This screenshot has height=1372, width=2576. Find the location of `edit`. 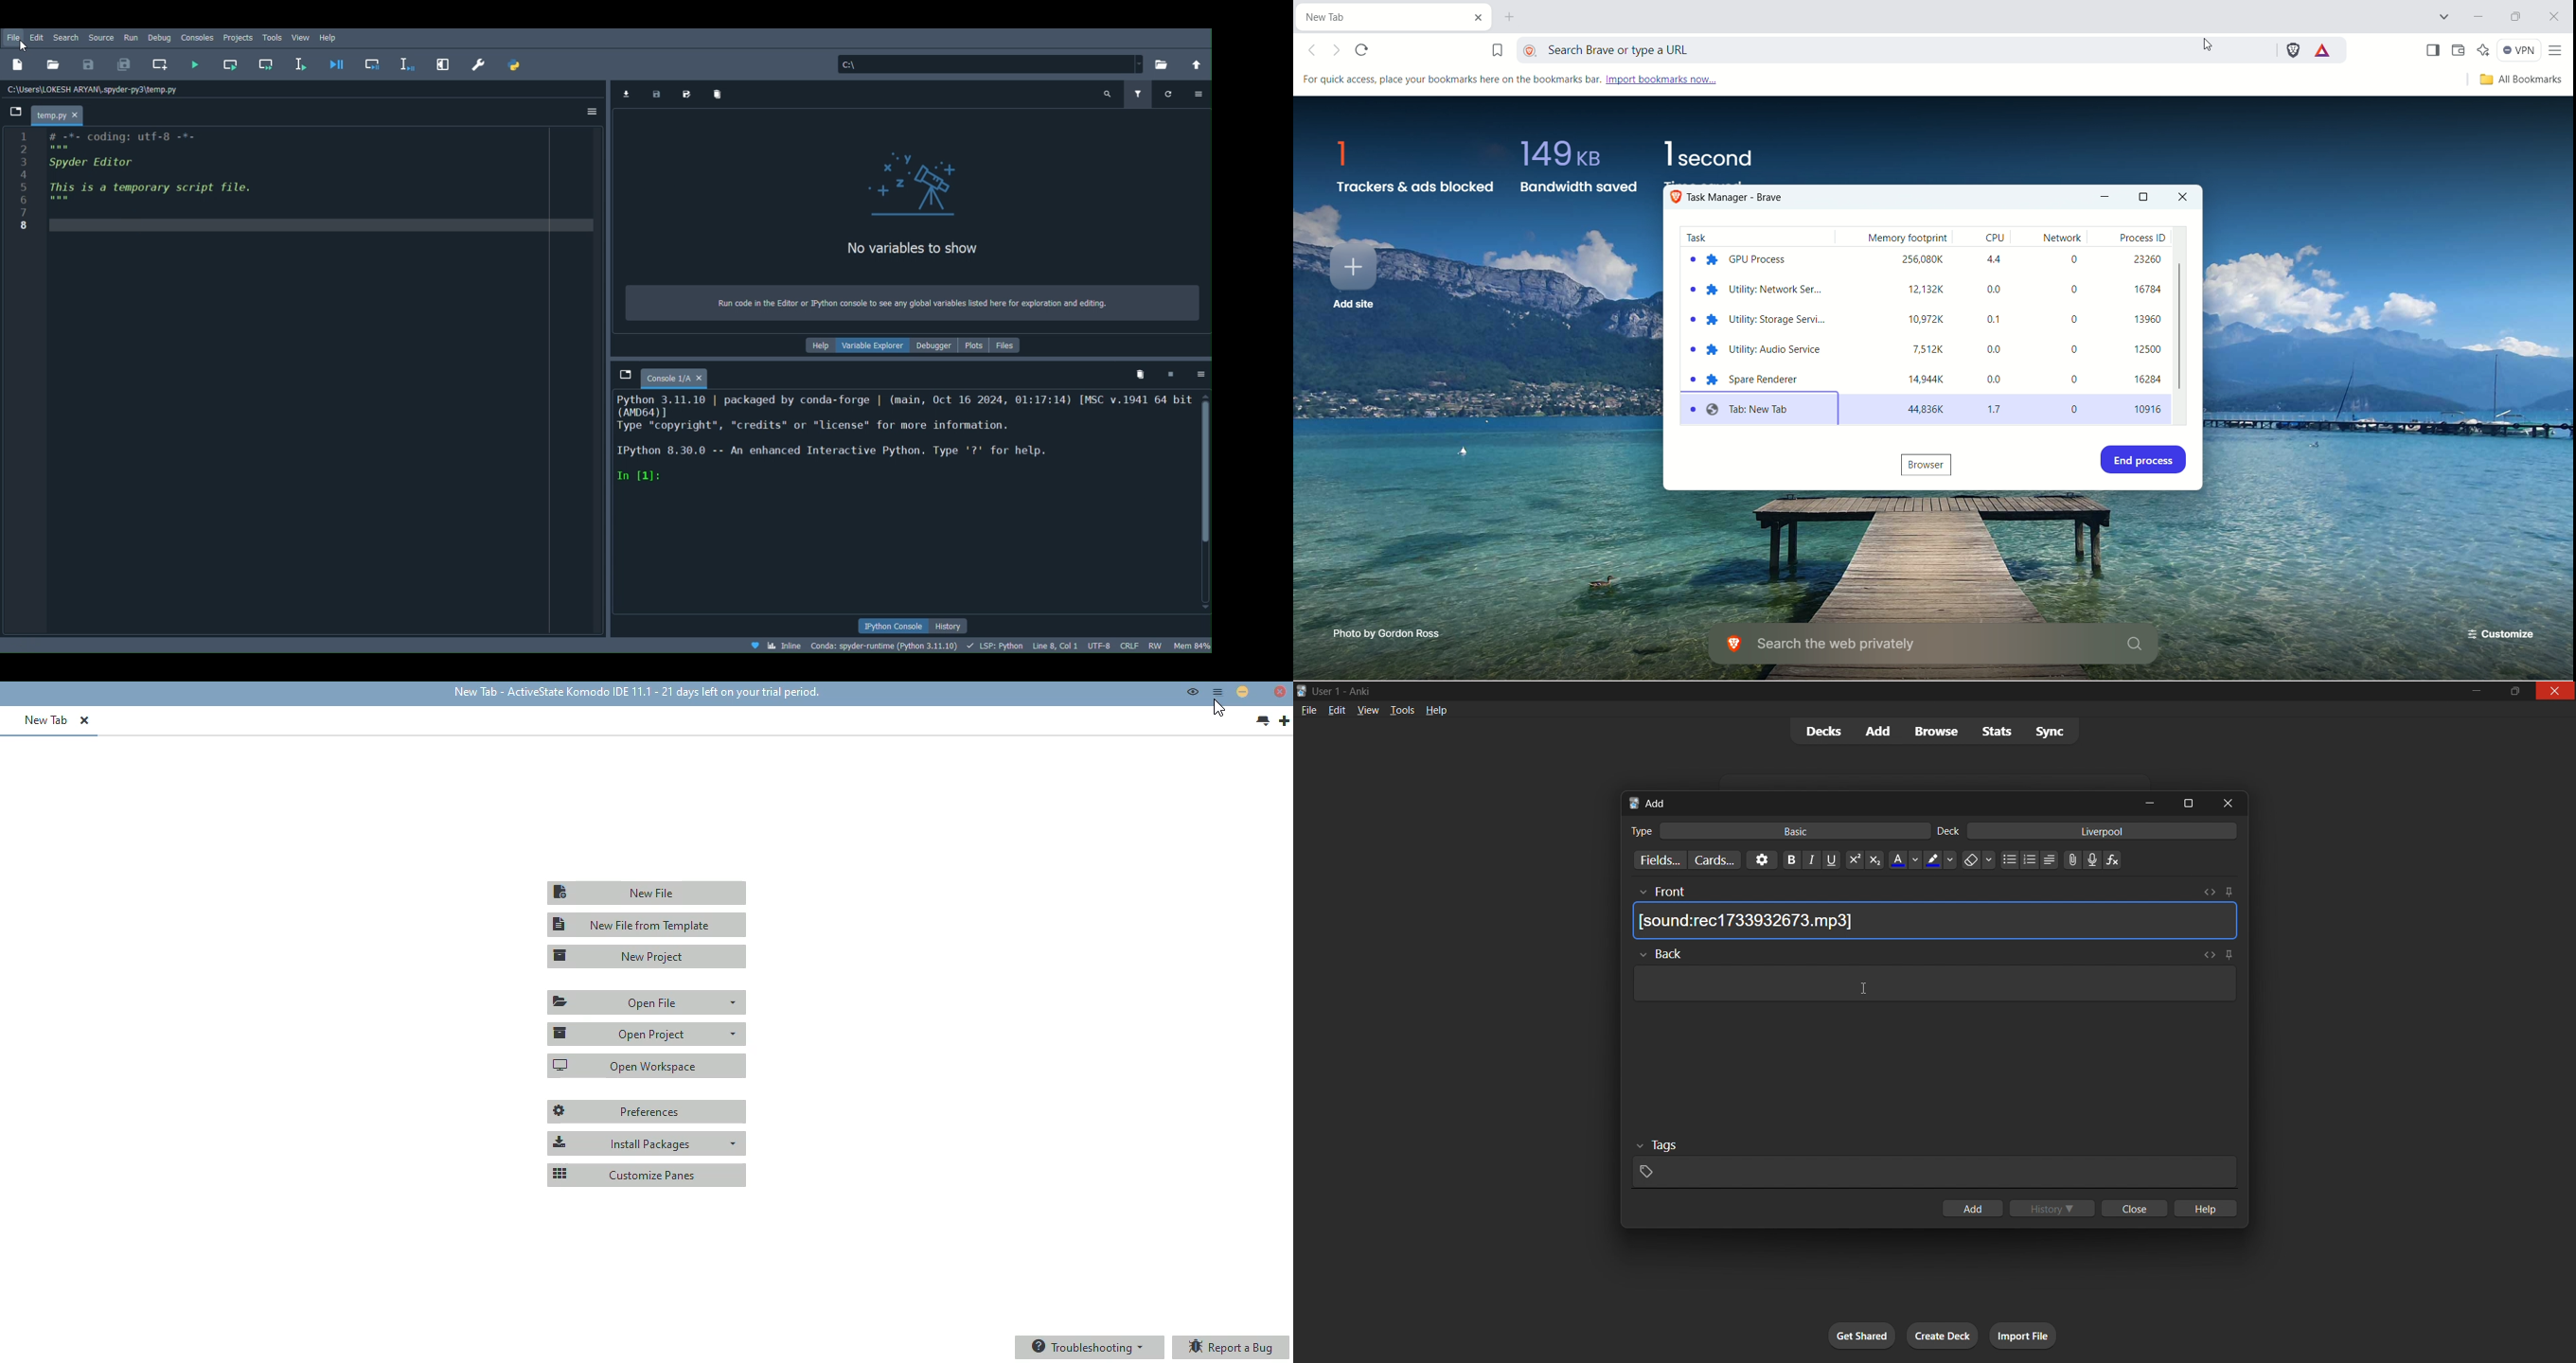

edit is located at coordinates (1337, 711).